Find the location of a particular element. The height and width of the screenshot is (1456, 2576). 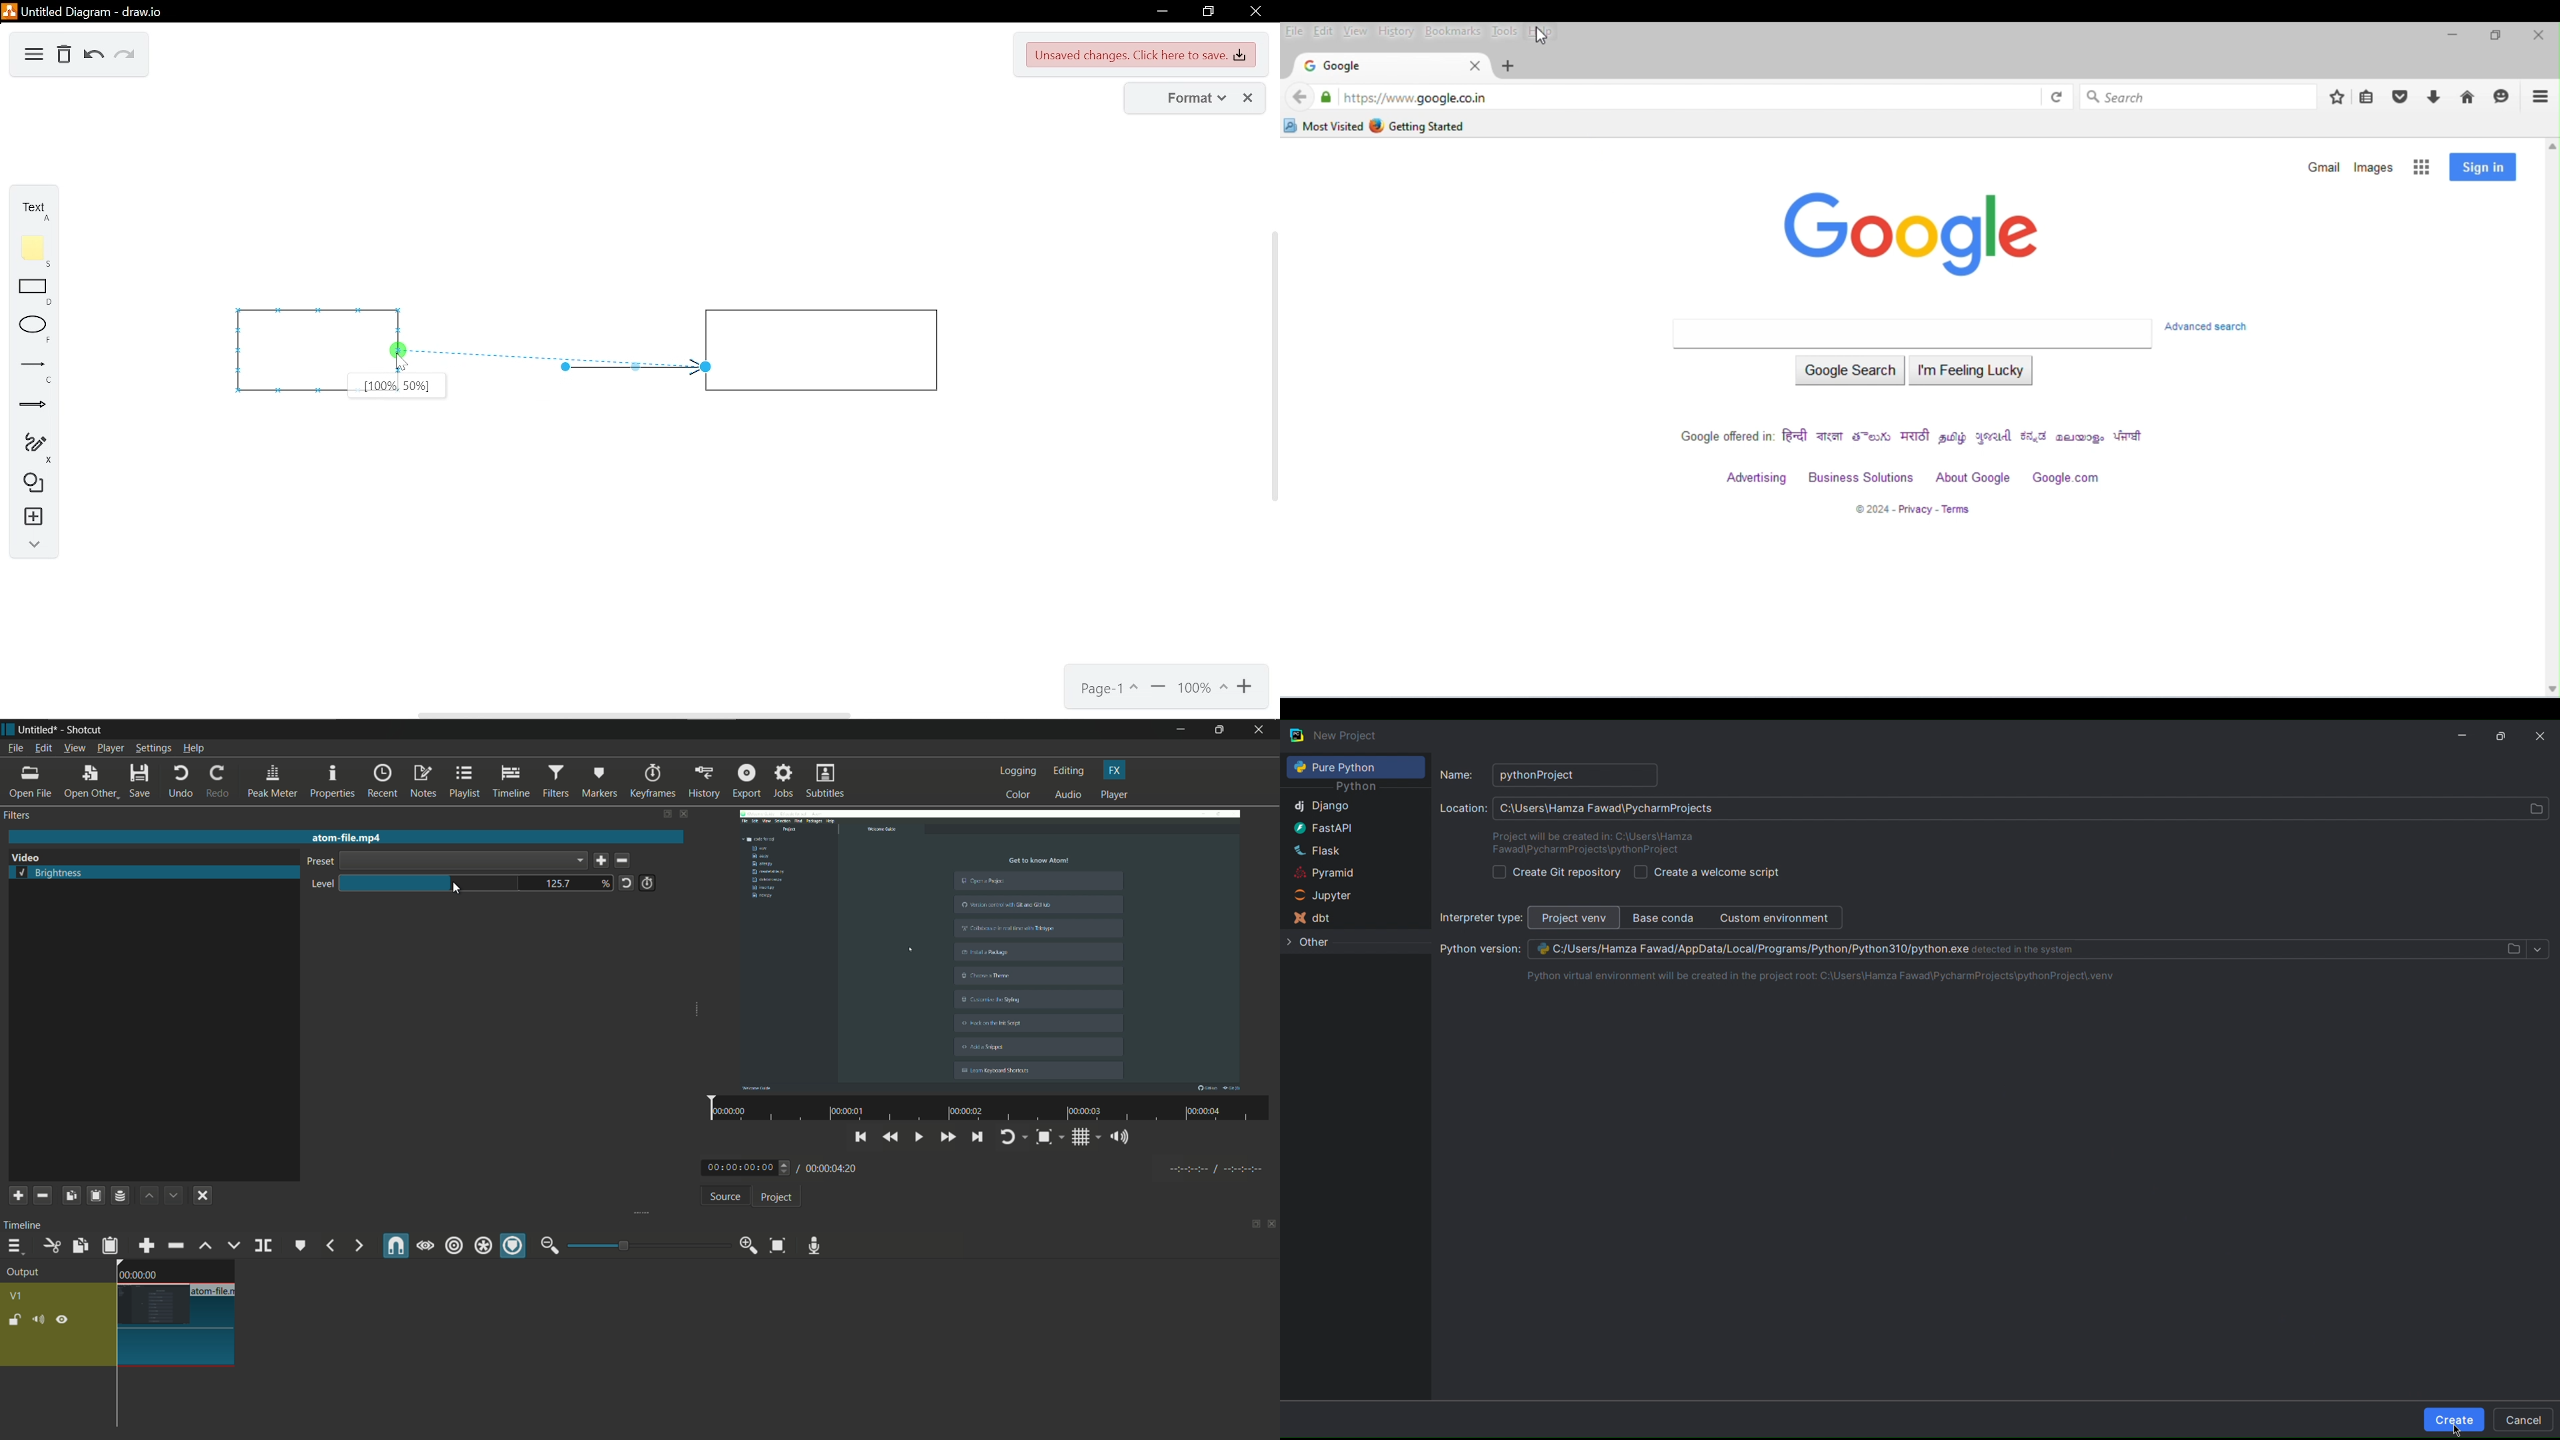

current page is located at coordinates (1106, 691).